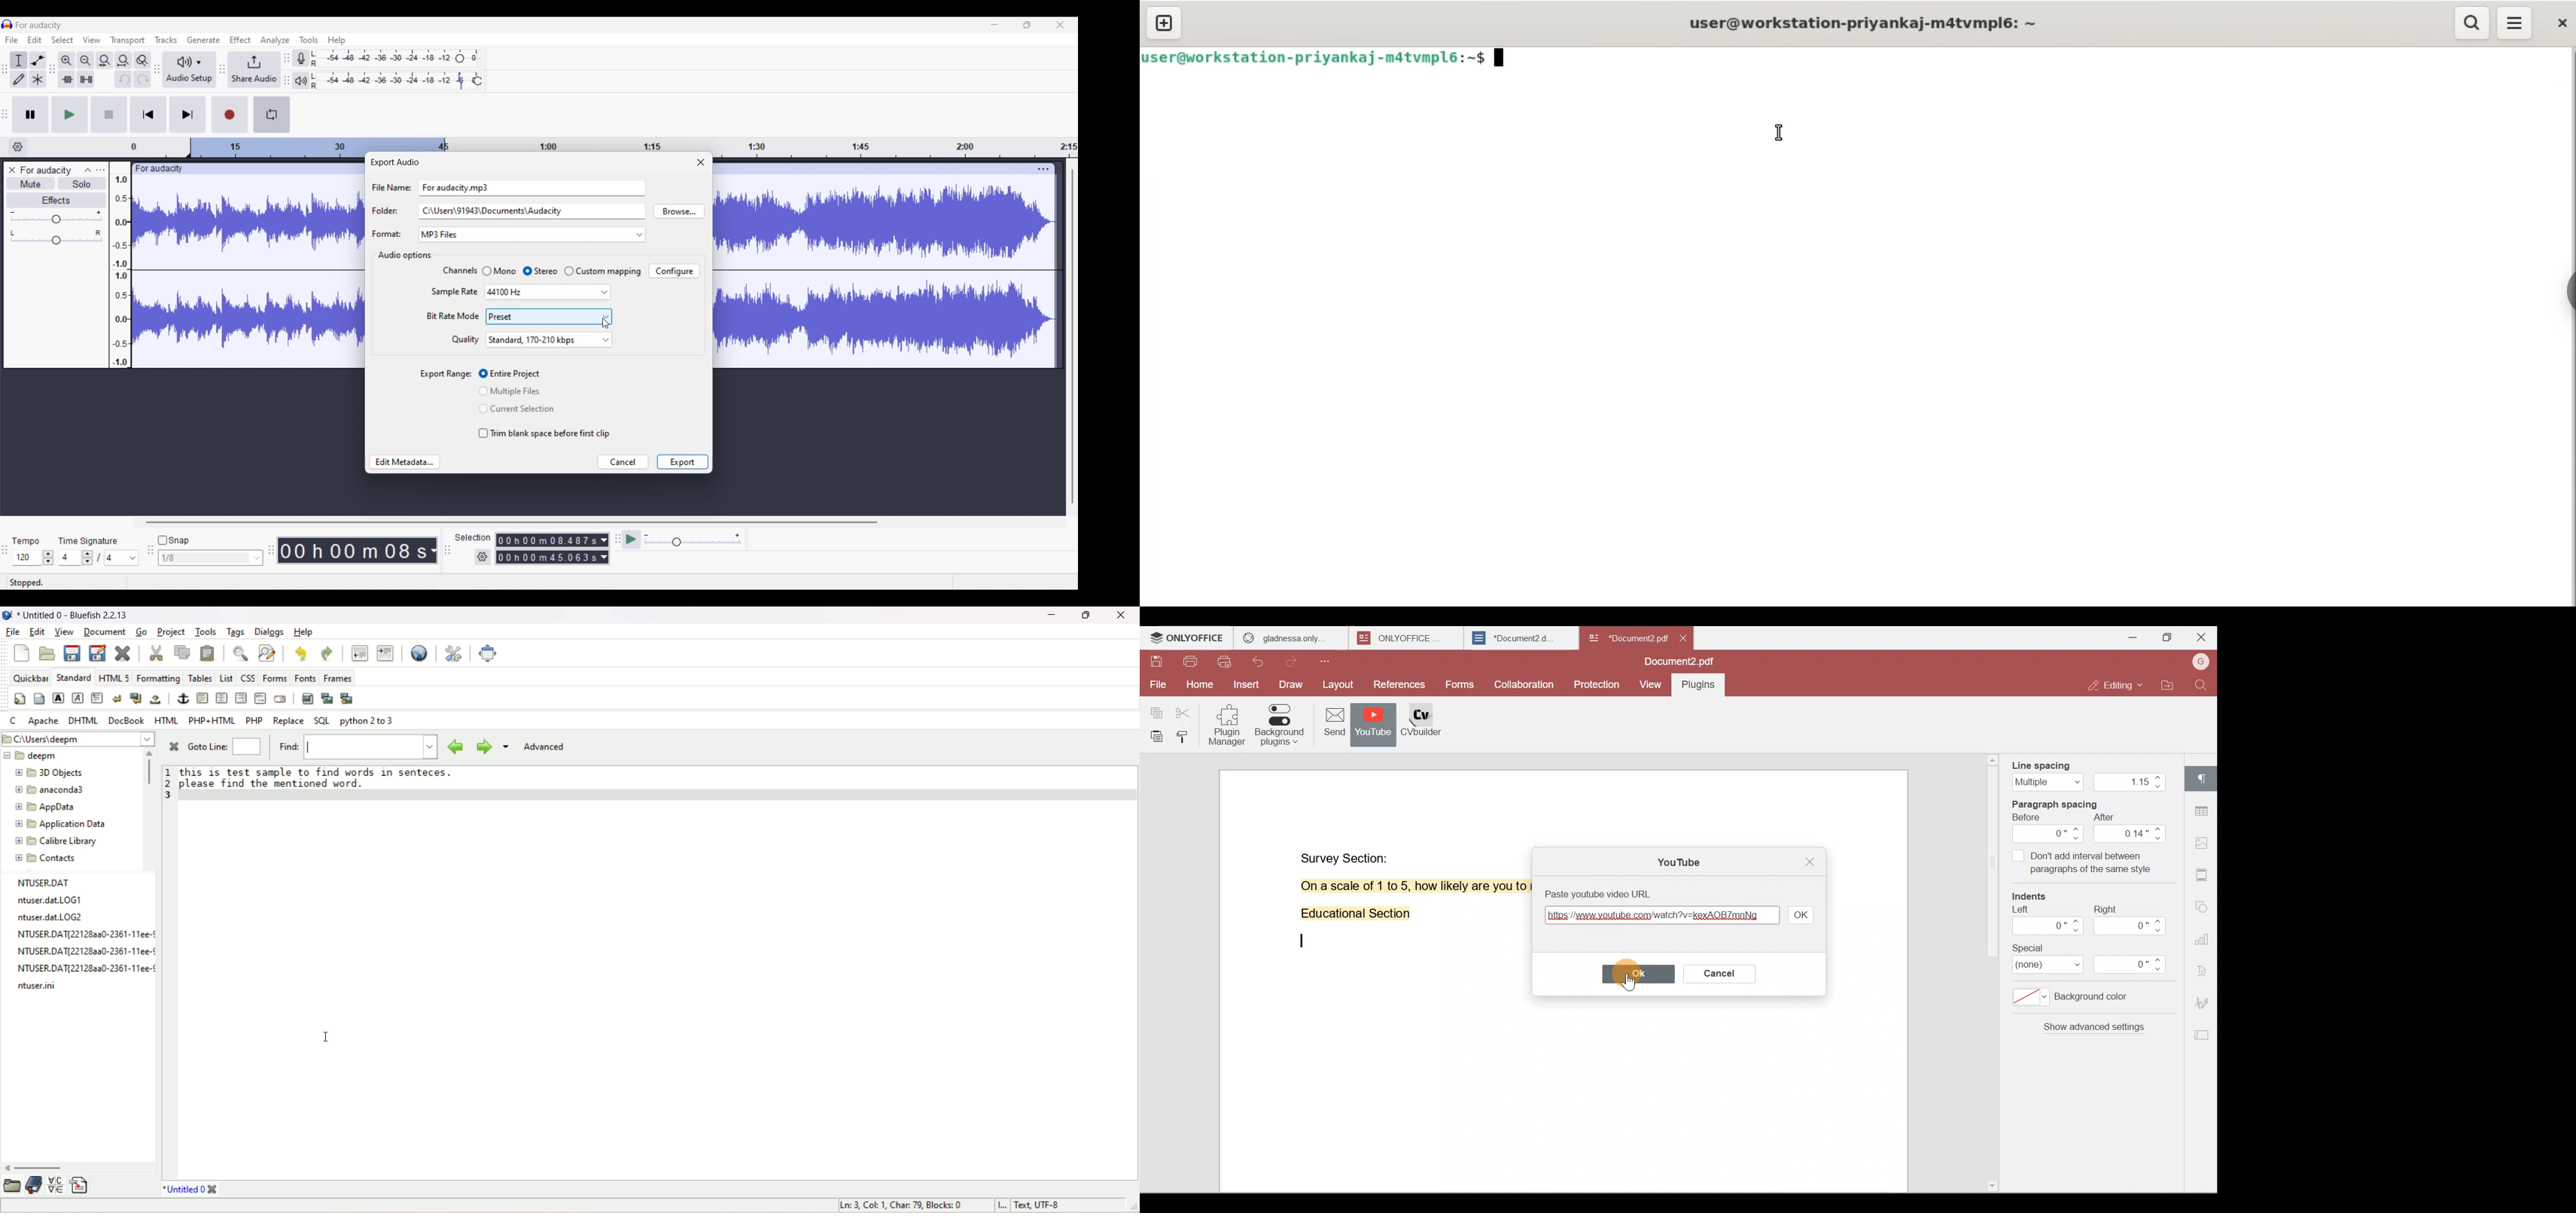 This screenshot has width=2576, height=1232. What do you see at coordinates (633, 539) in the screenshot?
I see `Play at speed/Play at speed once` at bounding box center [633, 539].